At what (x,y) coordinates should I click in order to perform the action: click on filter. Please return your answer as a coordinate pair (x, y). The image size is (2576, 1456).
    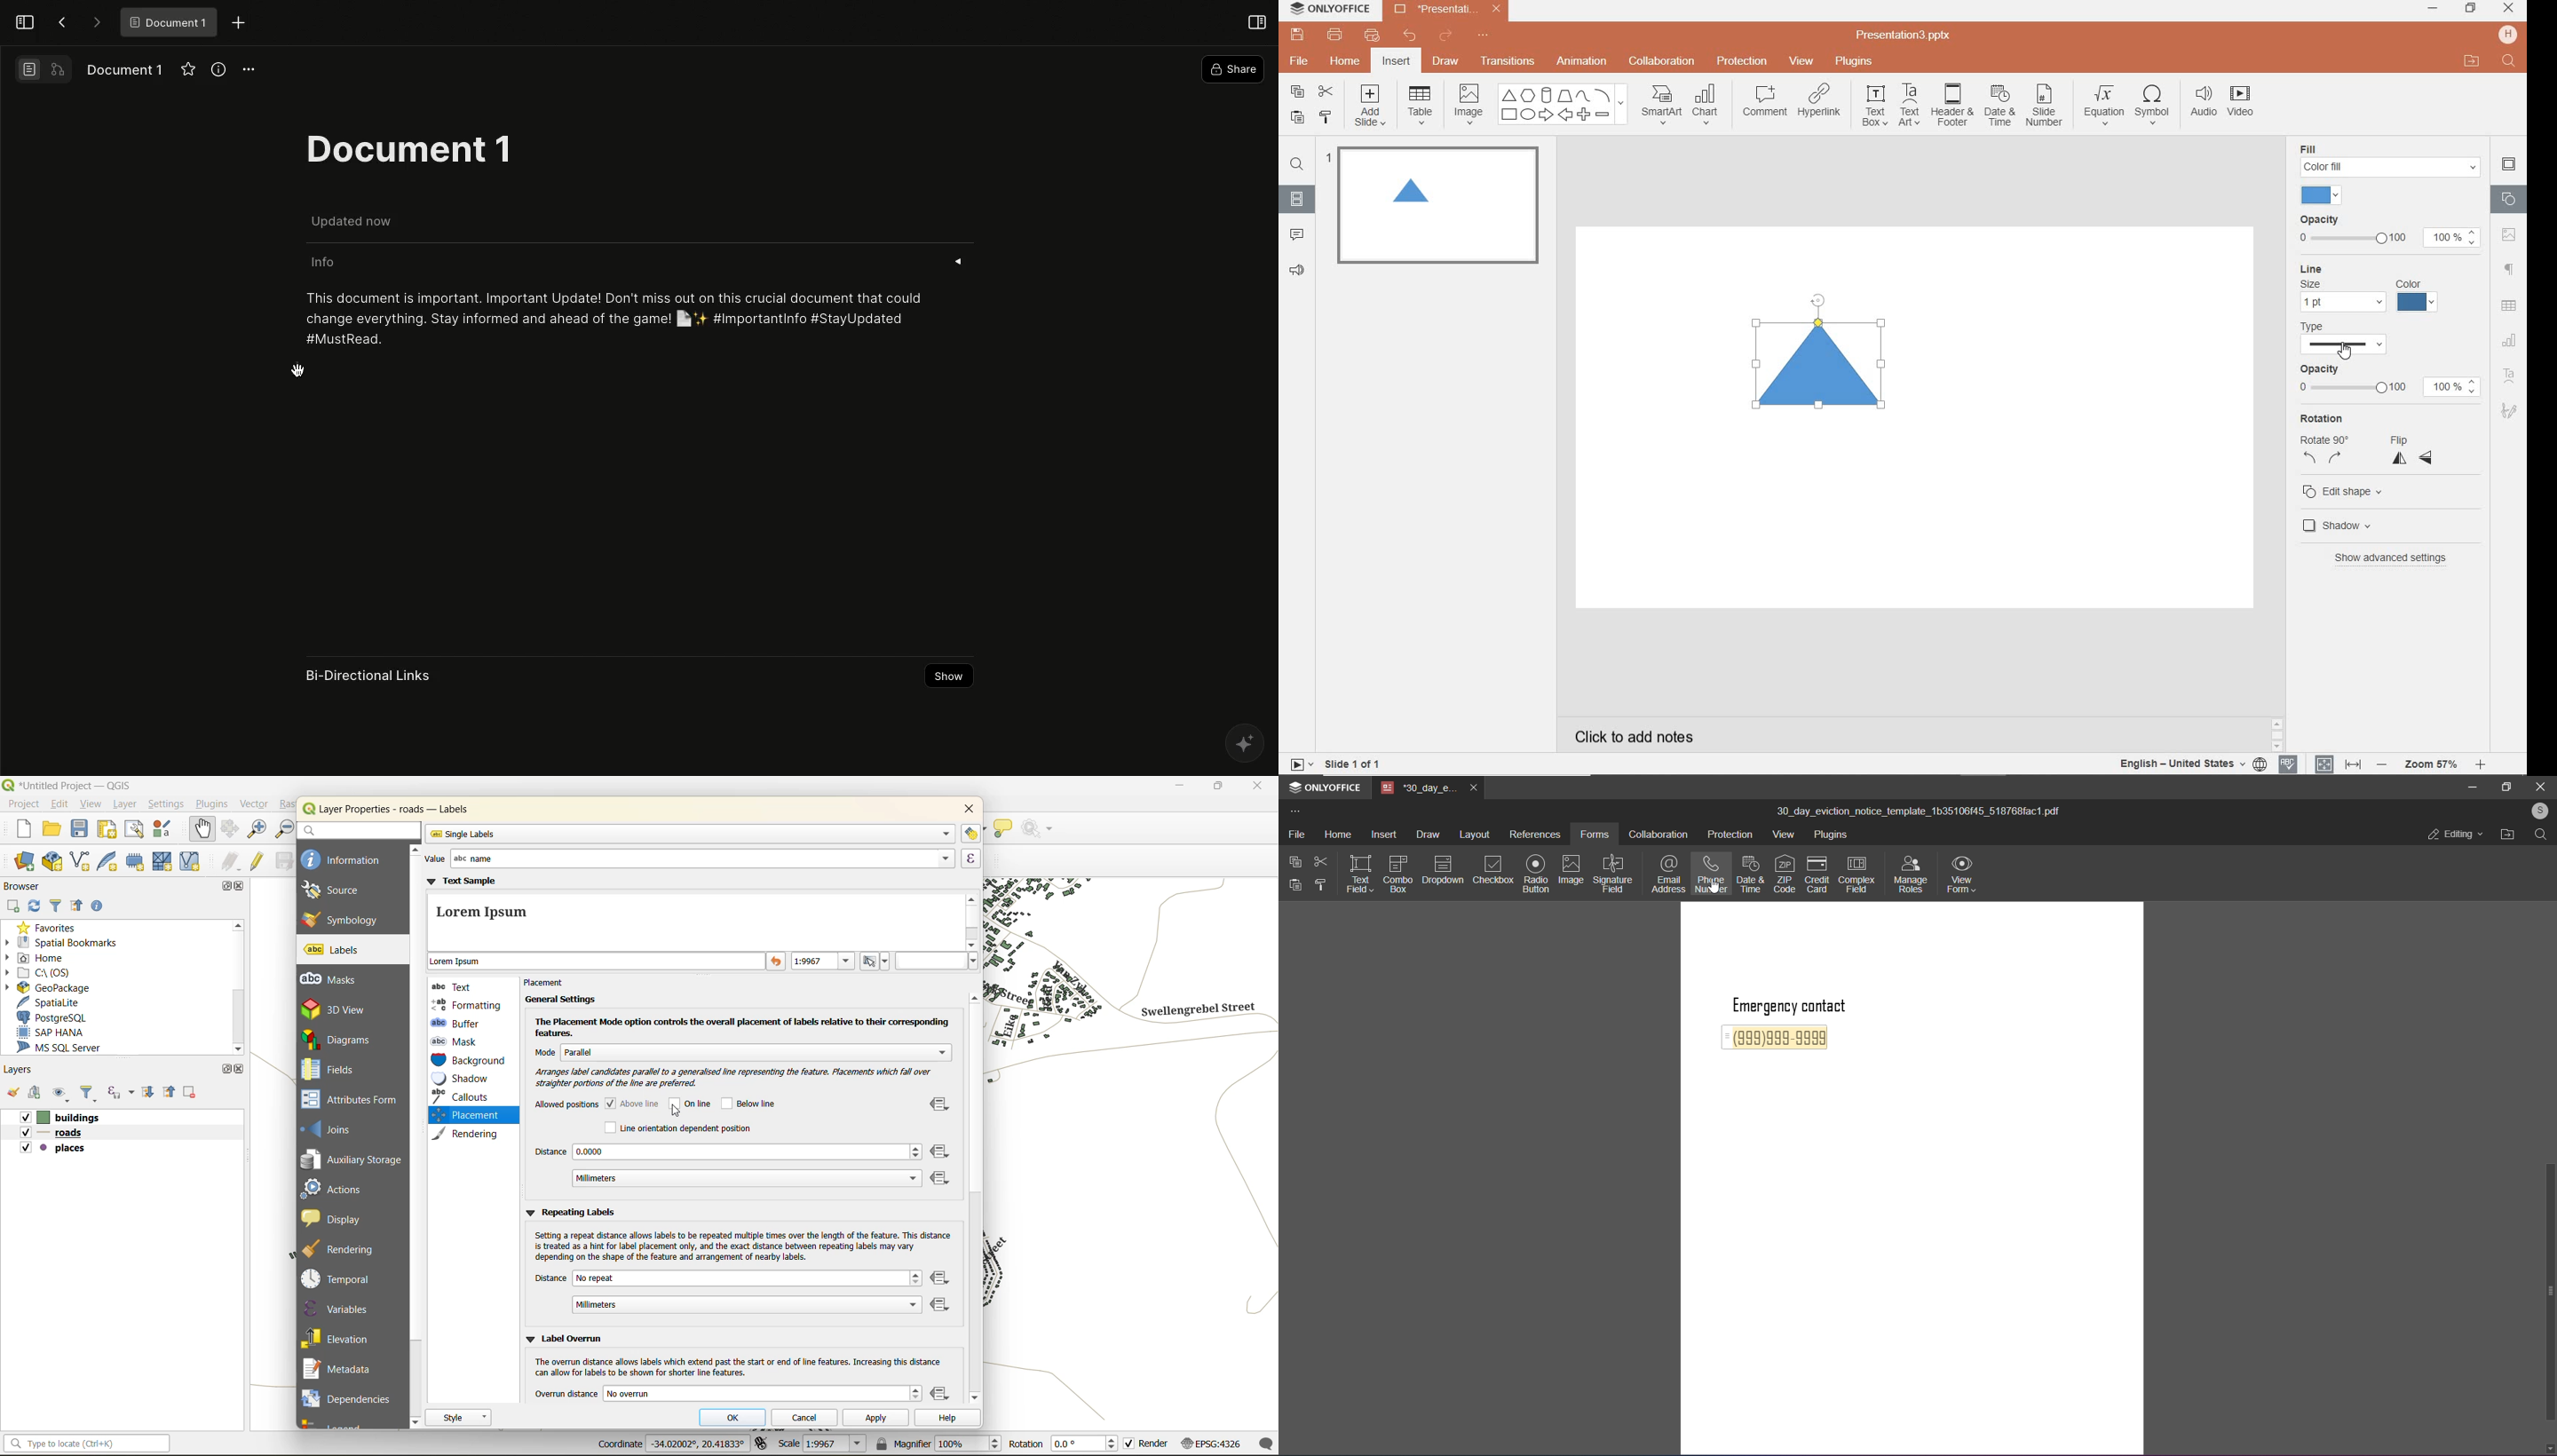
    Looking at the image, I should click on (56, 906).